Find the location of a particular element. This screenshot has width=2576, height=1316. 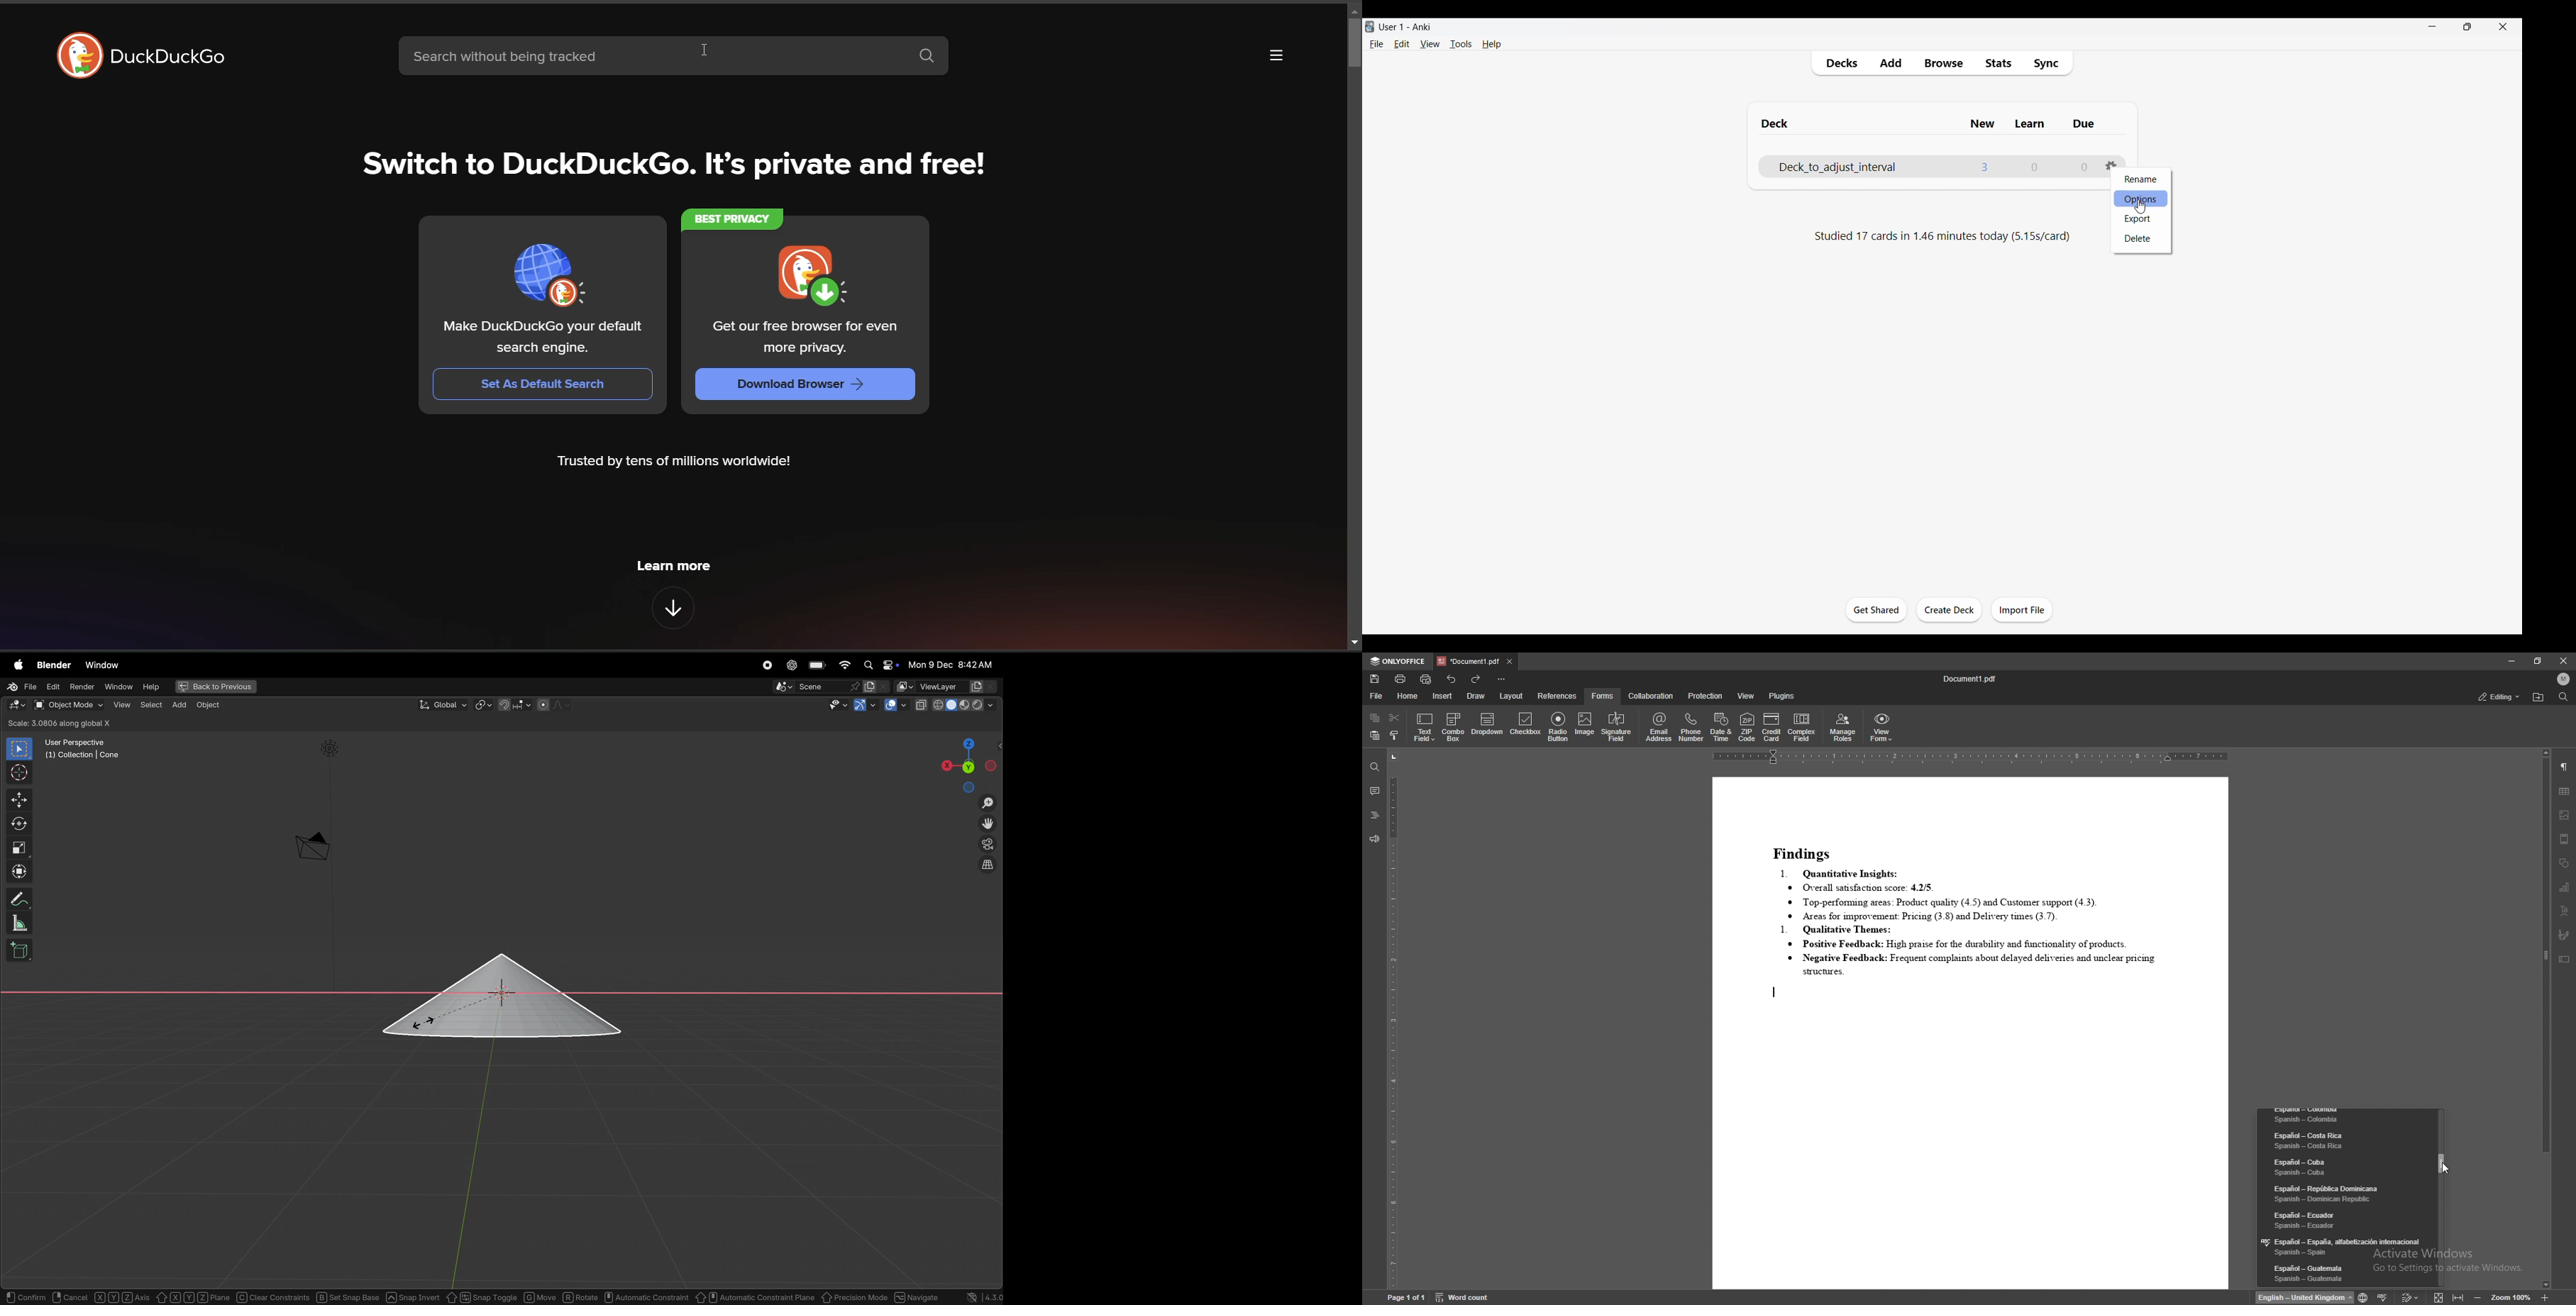

insert is located at coordinates (1442, 695).